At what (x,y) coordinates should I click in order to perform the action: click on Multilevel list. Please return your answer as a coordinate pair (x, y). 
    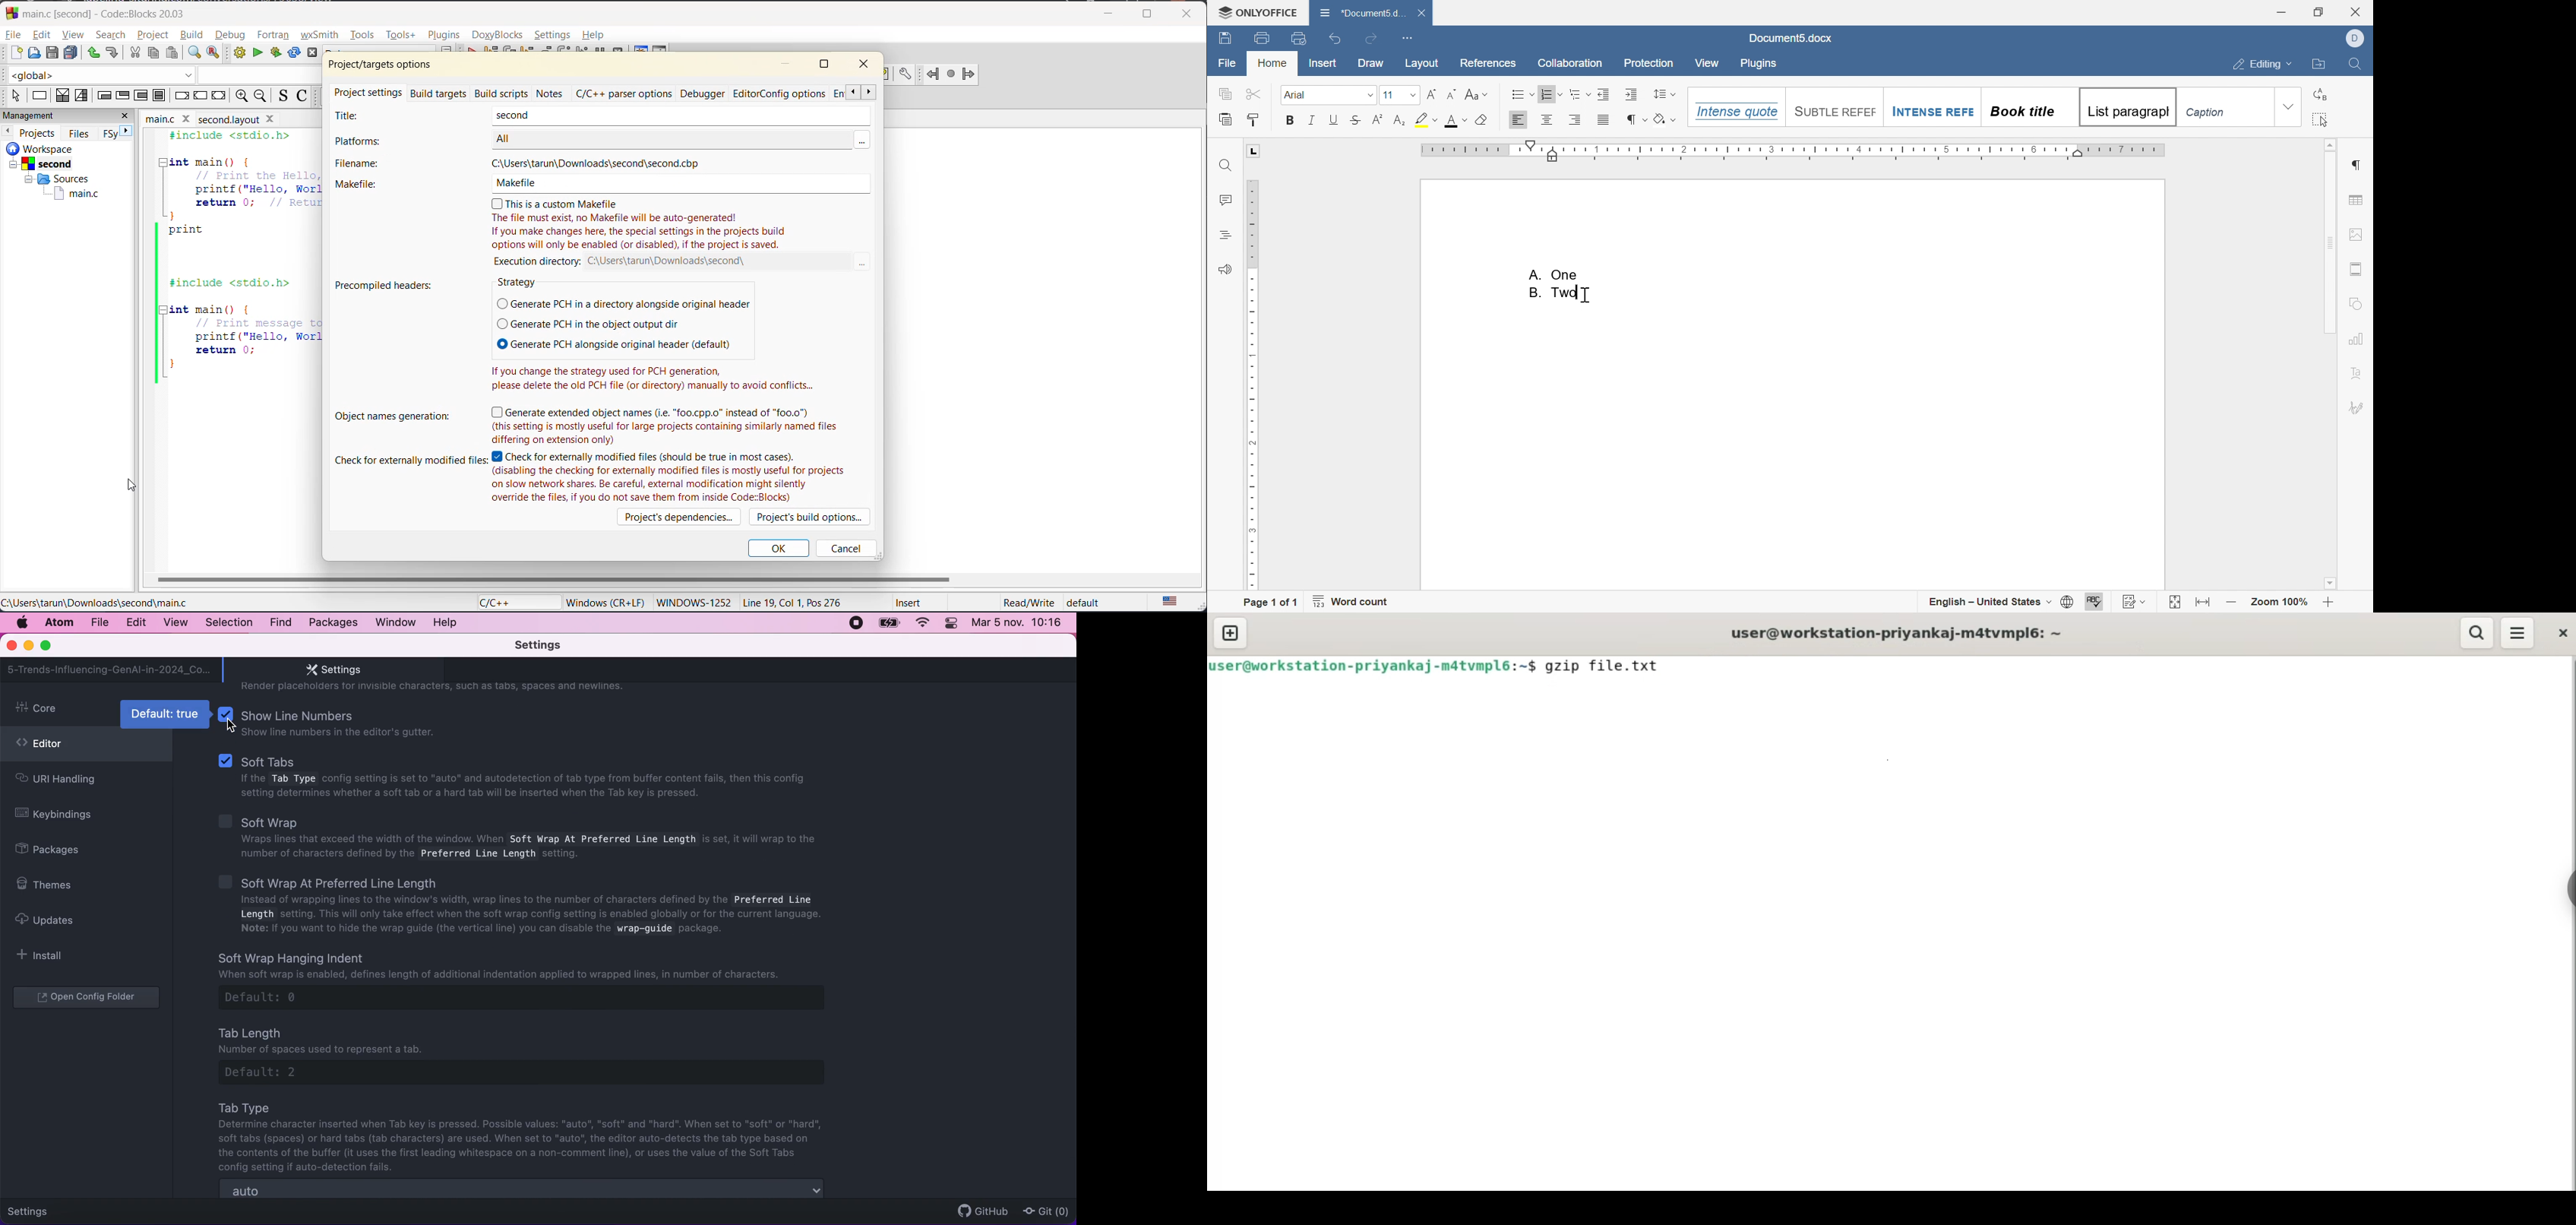
    Looking at the image, I should click on (1579, 94).